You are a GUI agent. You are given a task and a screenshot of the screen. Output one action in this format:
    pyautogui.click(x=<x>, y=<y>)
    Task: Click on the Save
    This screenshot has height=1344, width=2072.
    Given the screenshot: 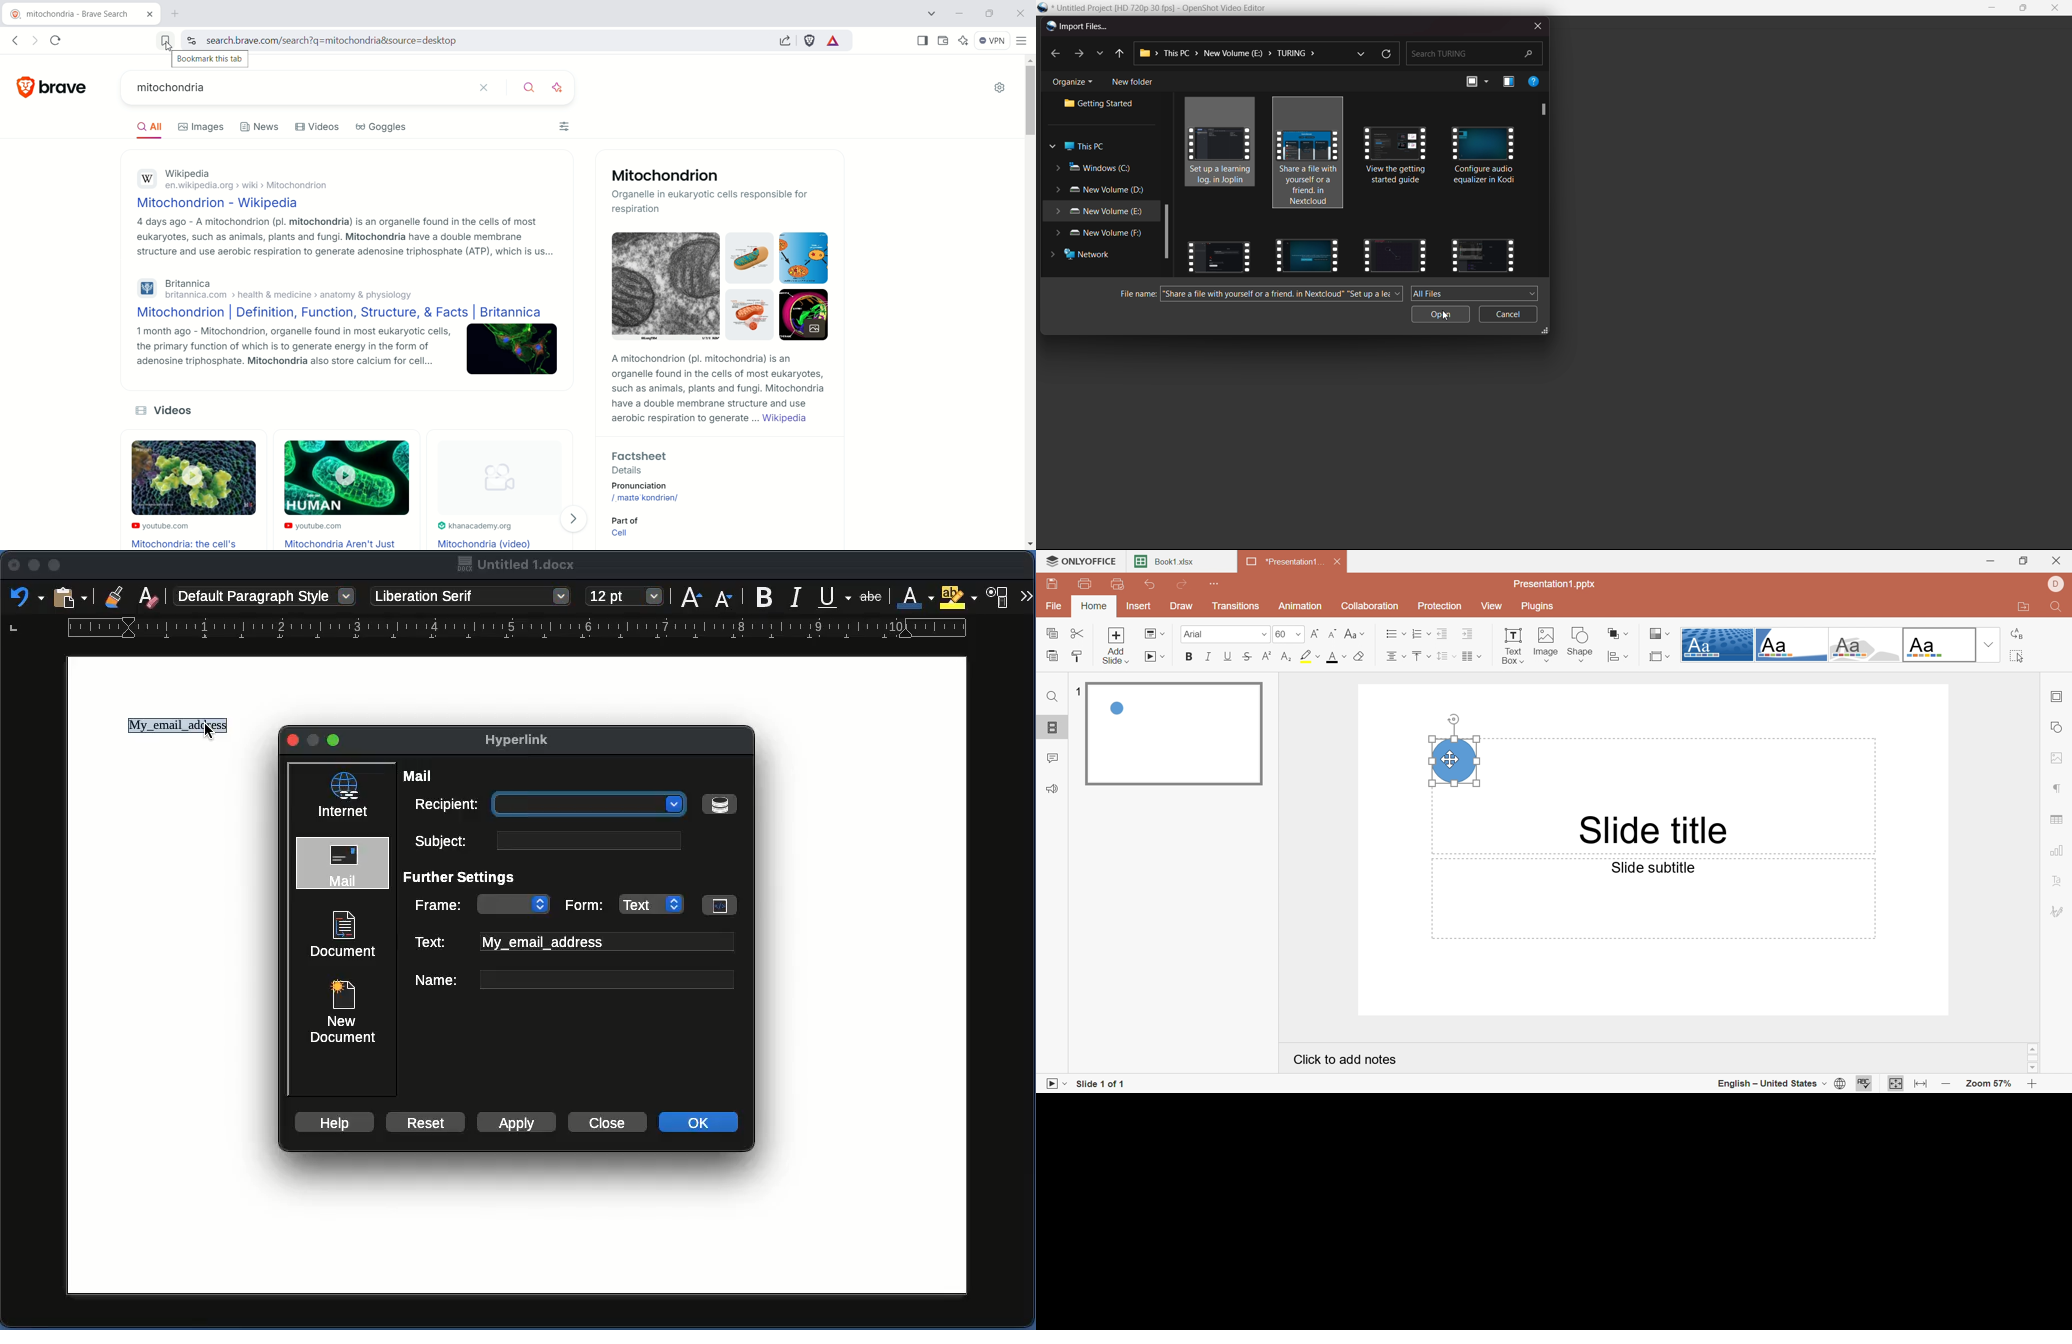 What is the action you would take?
    pyautogui.click(x=1051, y=583)
    